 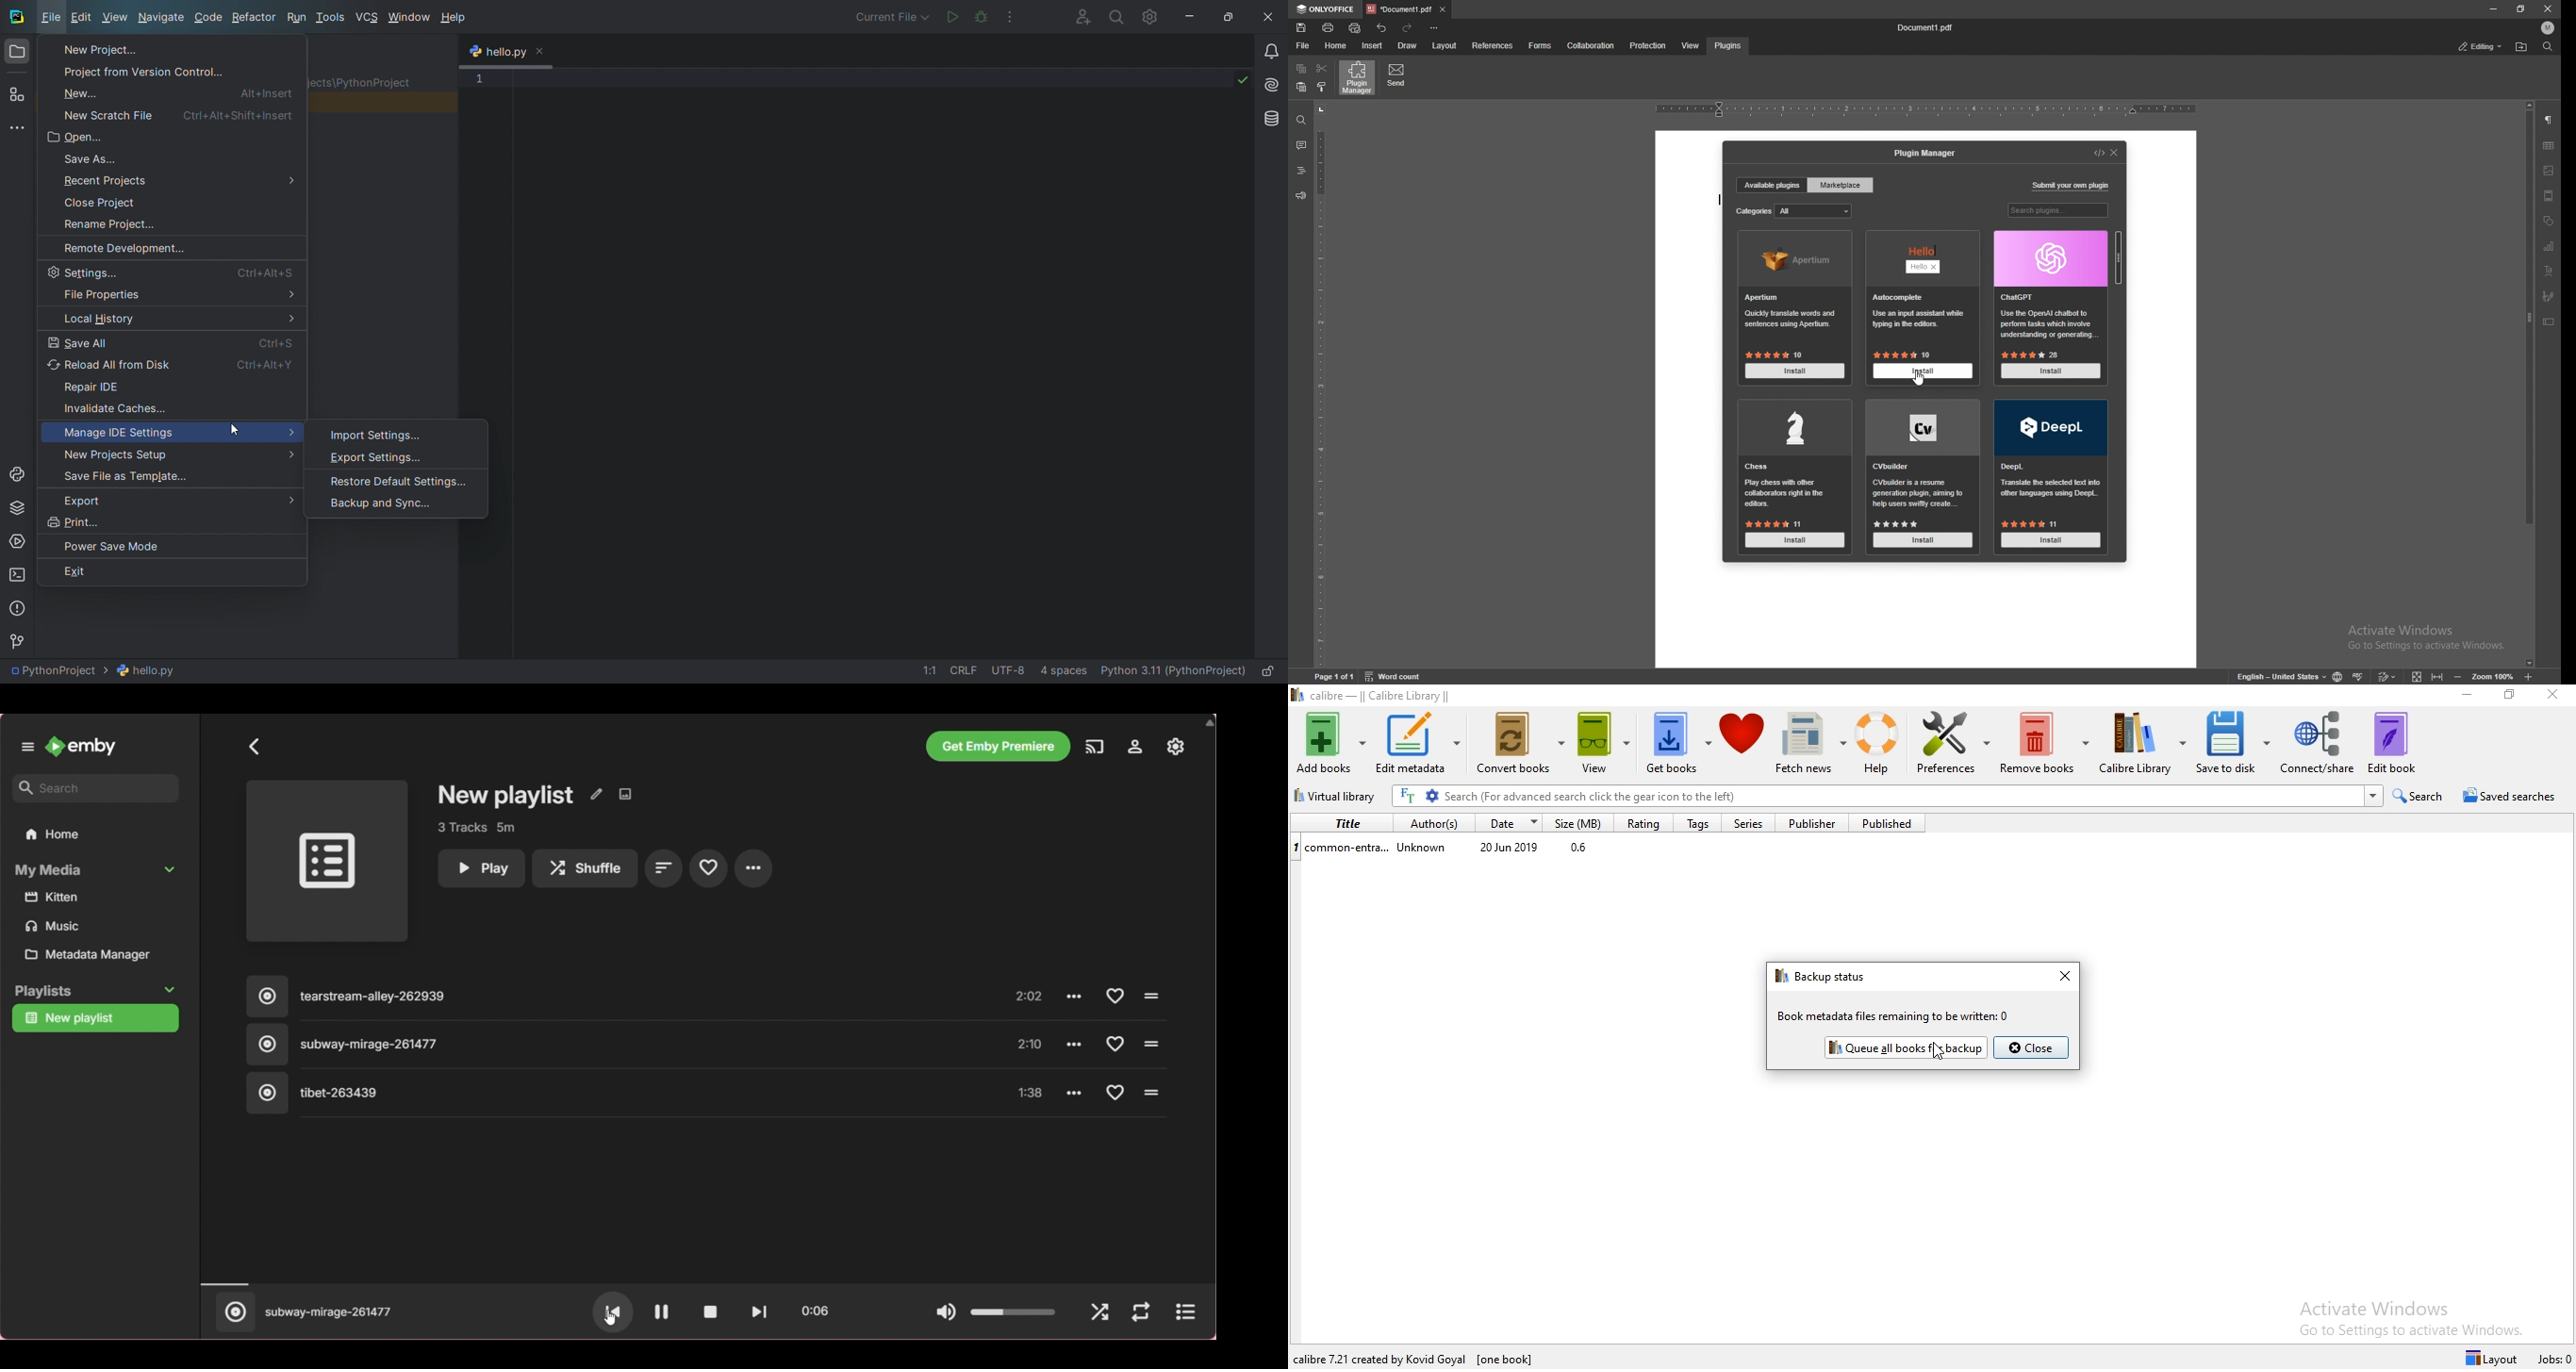 I want to click on backup status, so click(x=1823, y=977).